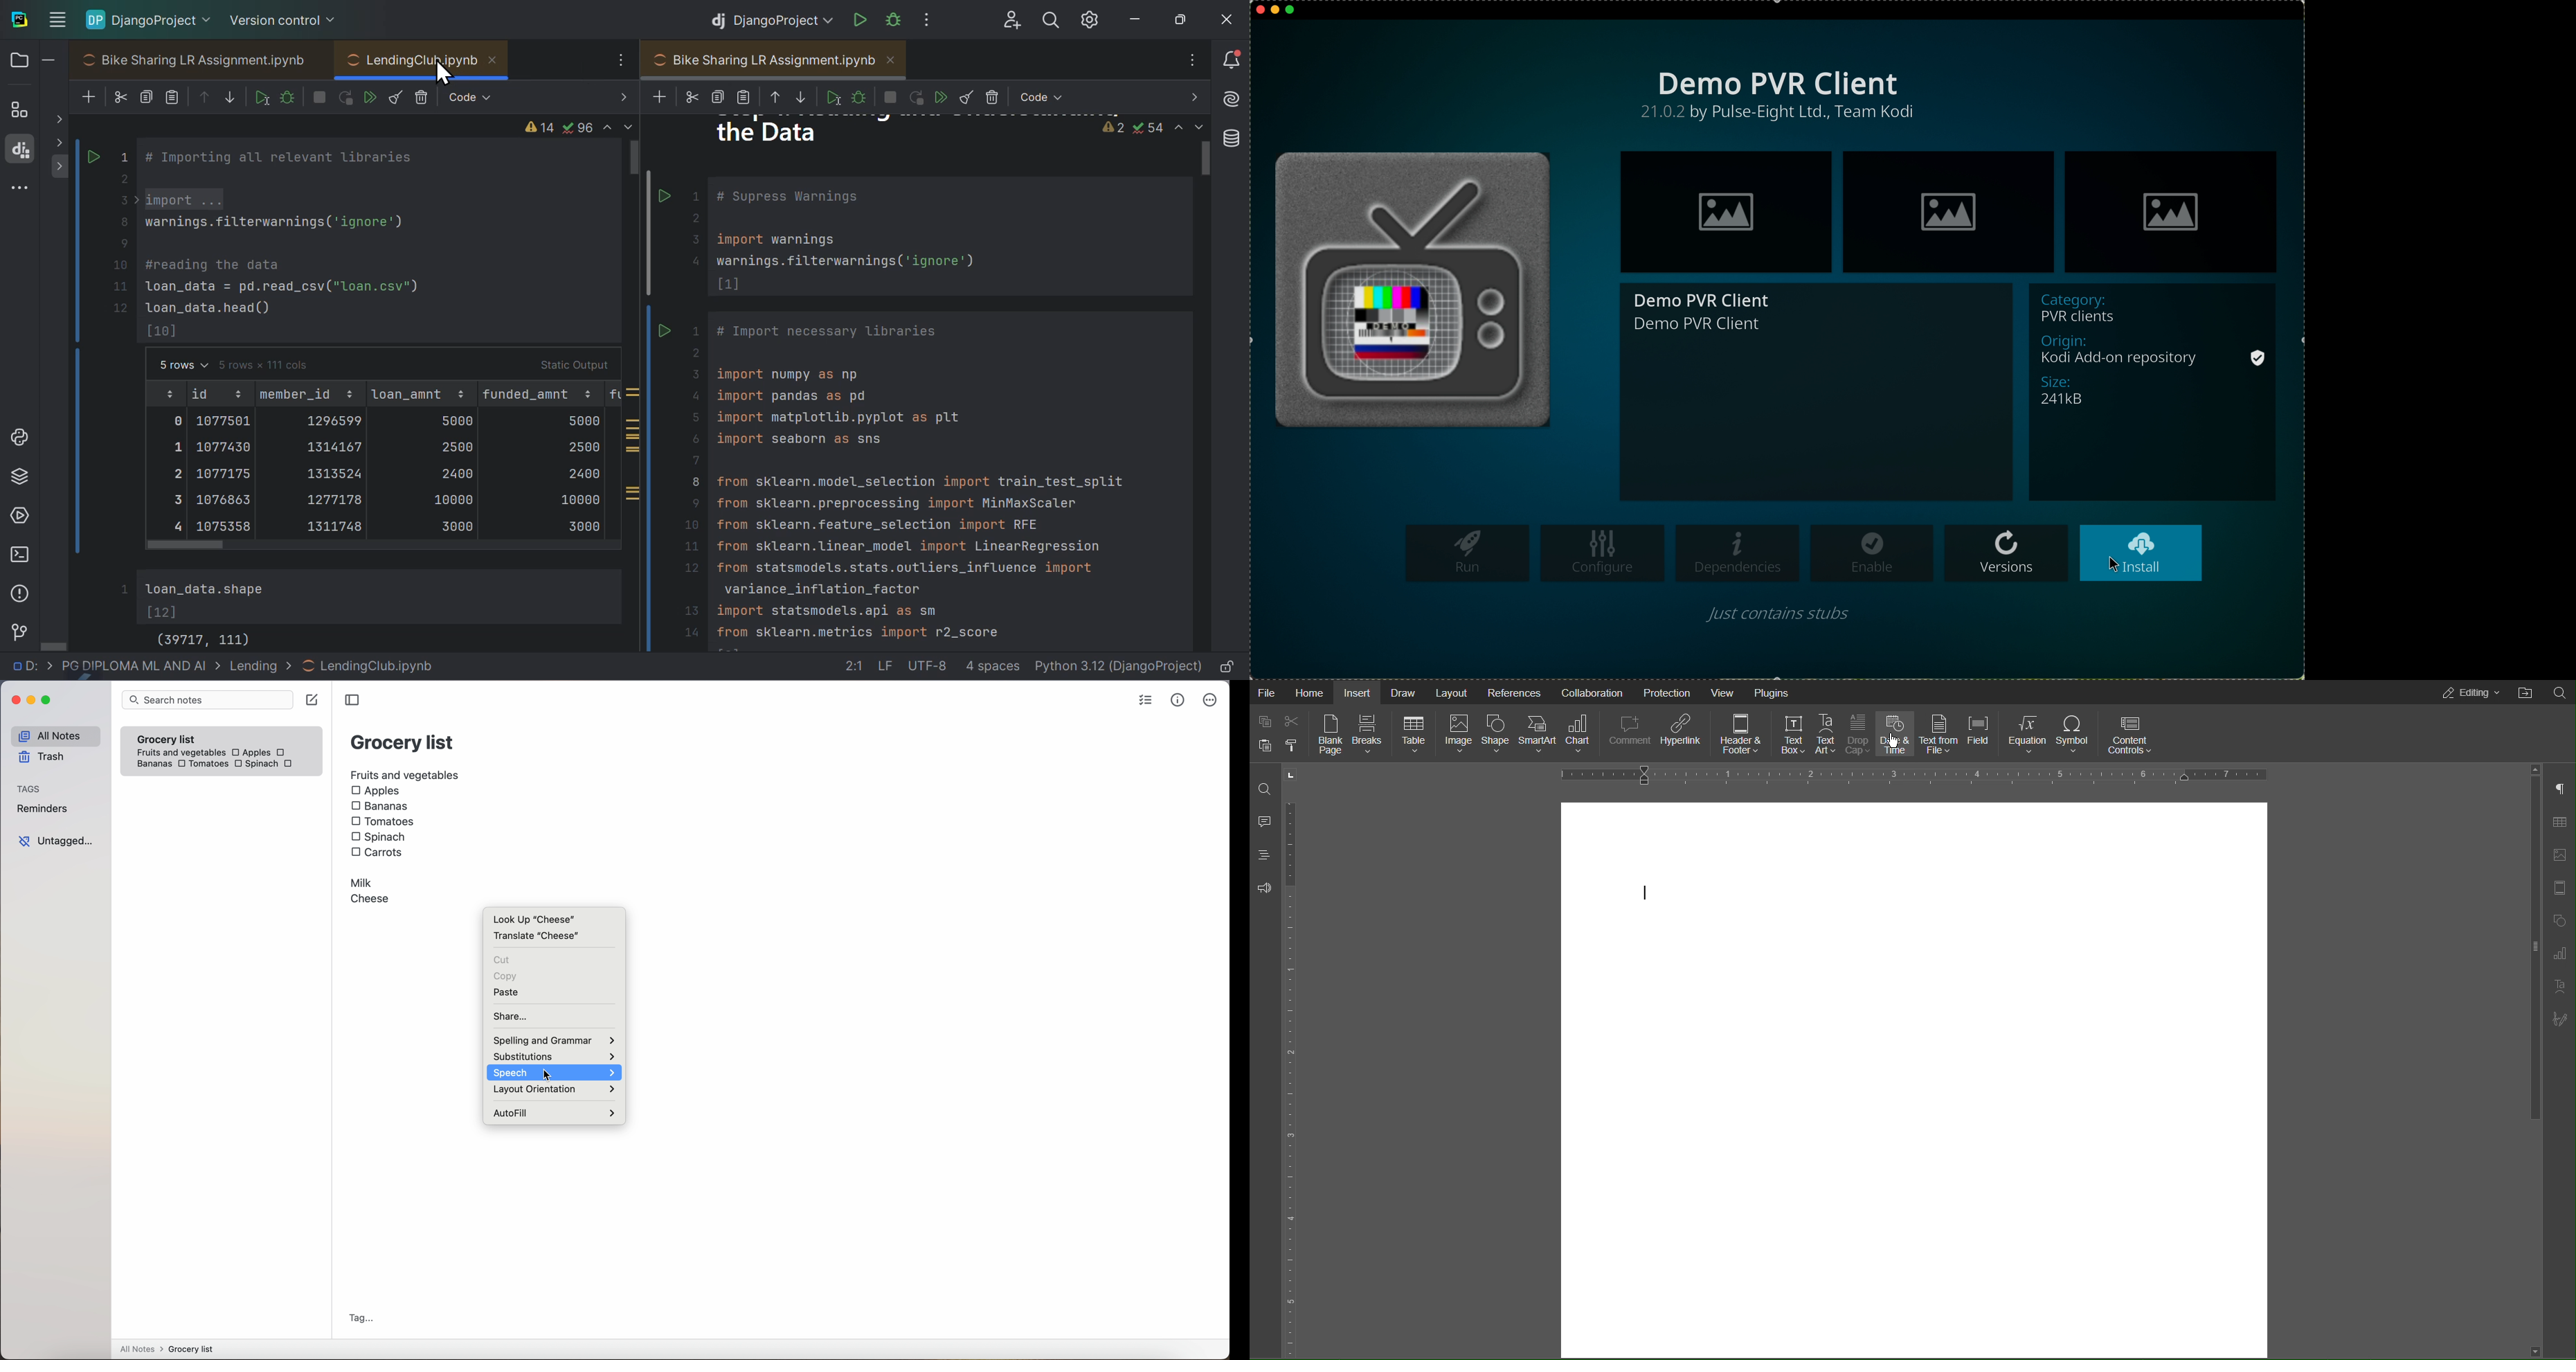  Describe the element at coordinates (1290, 13) in the screenshot. I see `maximize` at that location.